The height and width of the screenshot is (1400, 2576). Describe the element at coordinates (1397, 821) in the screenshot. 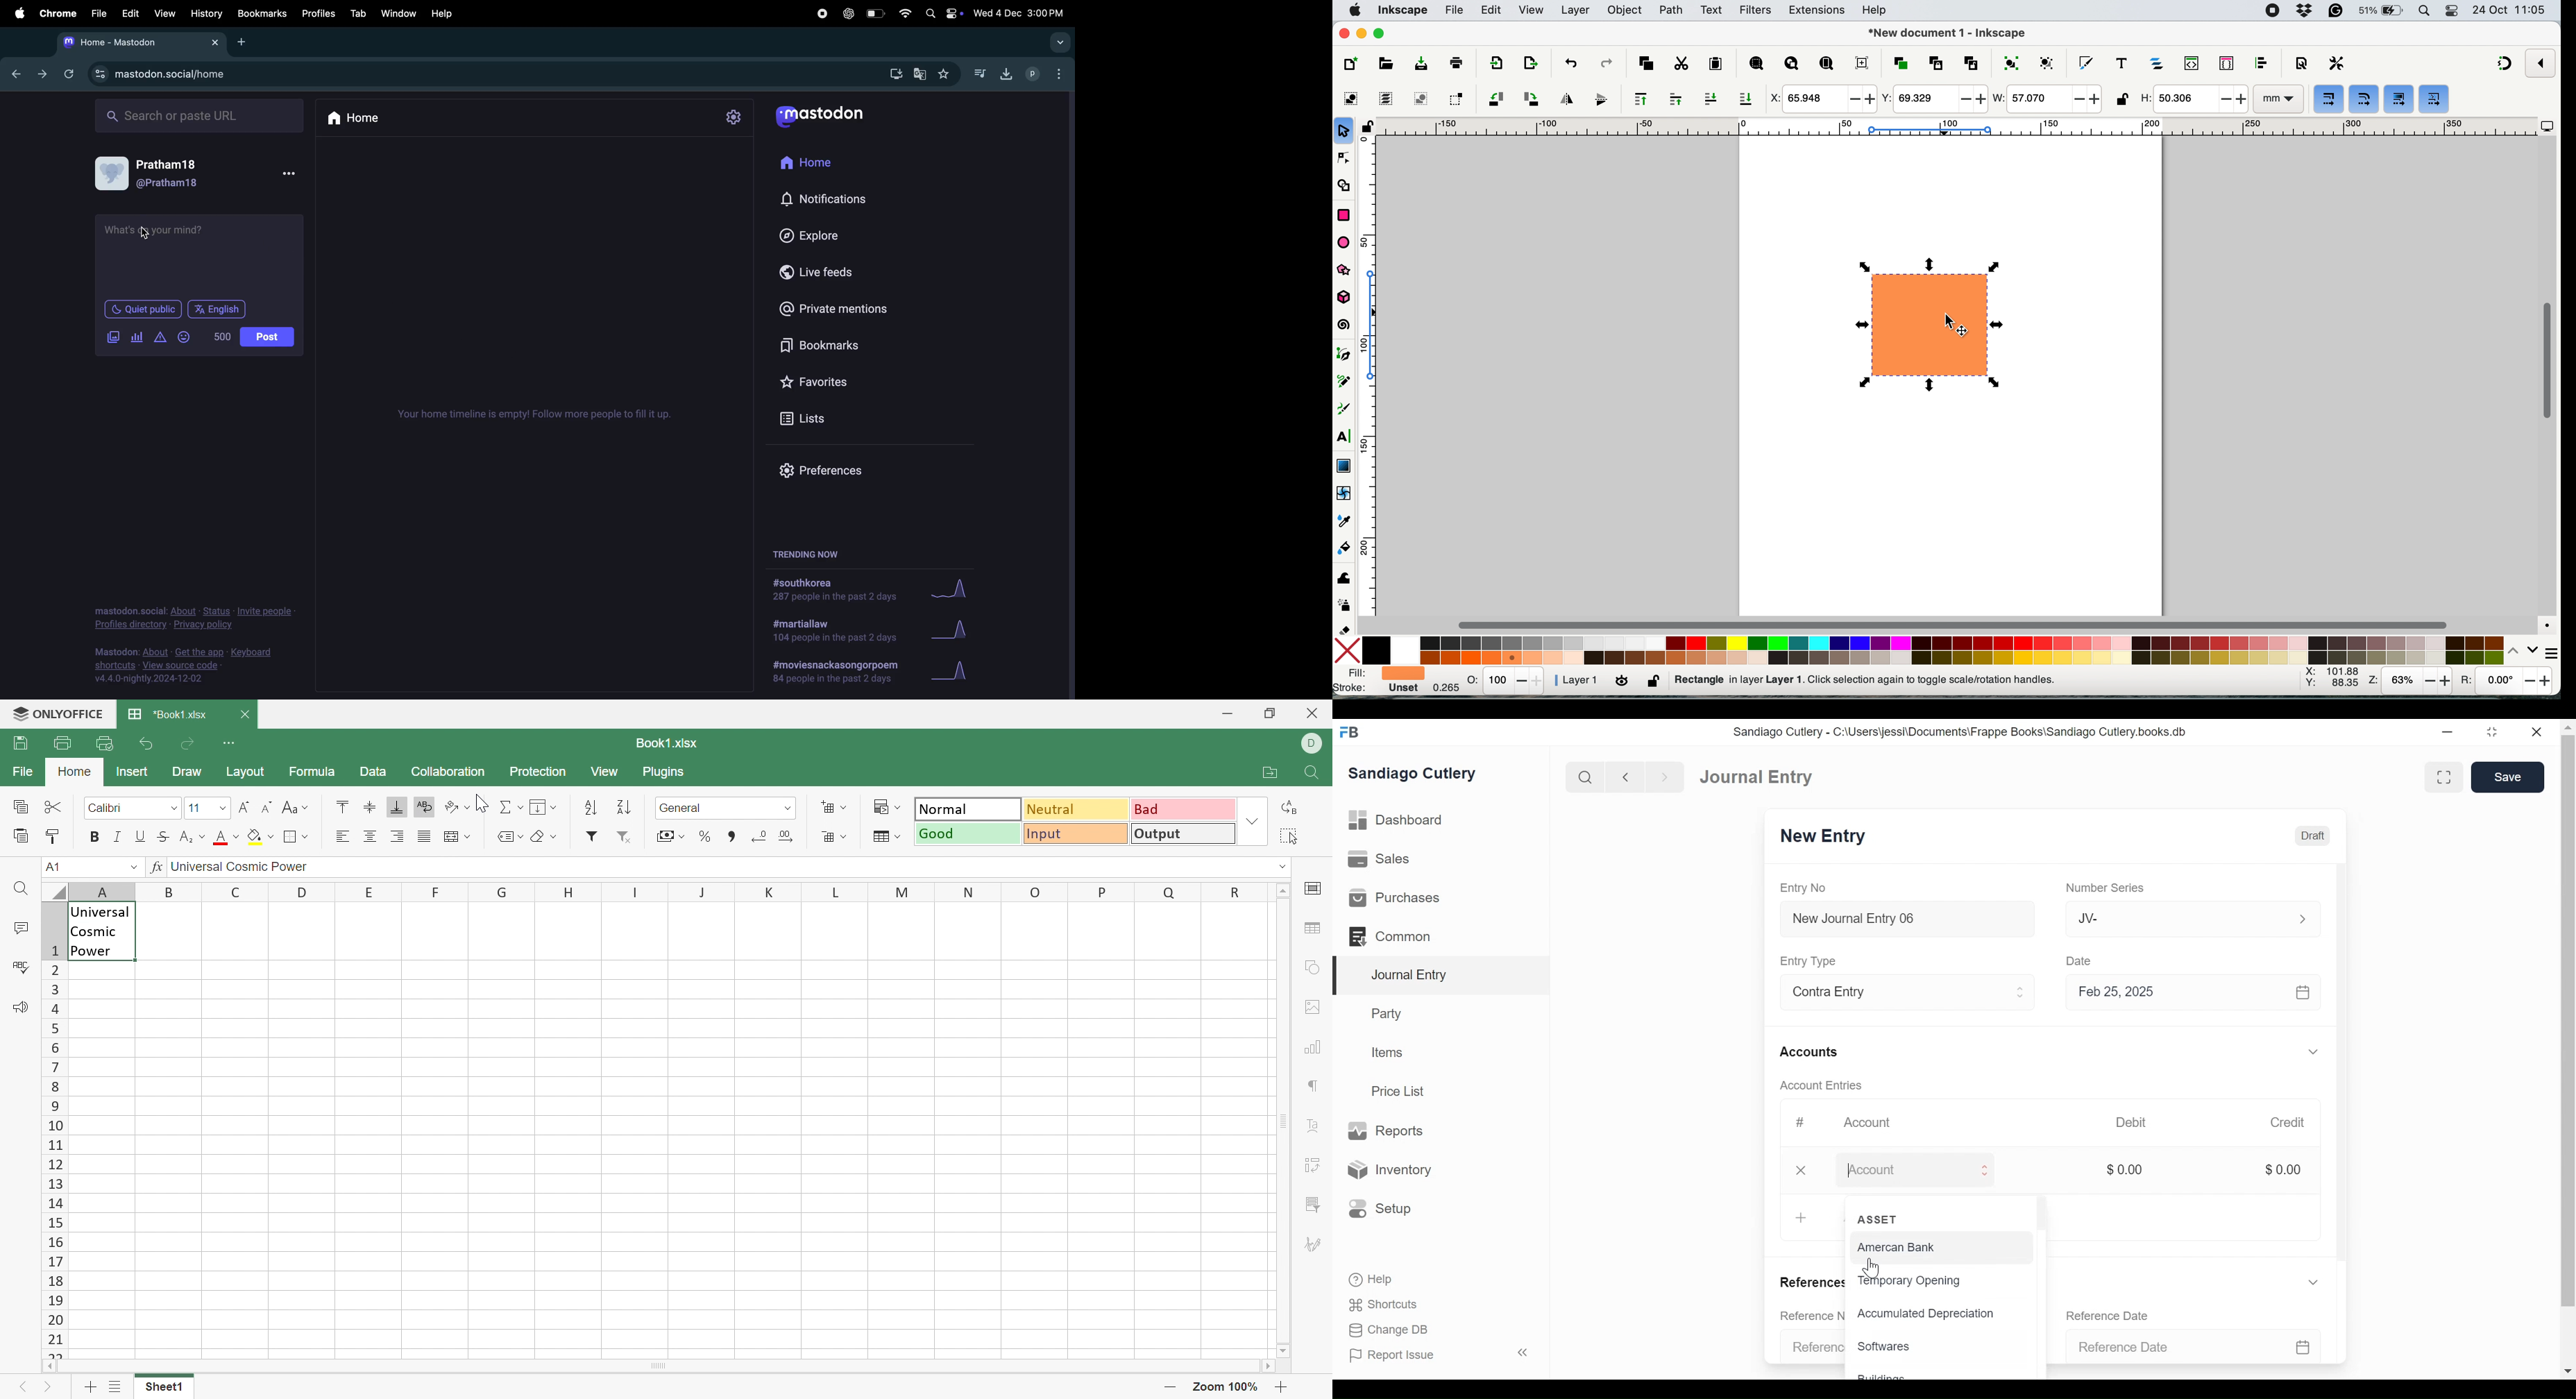

I see `Dashboard` at that location.